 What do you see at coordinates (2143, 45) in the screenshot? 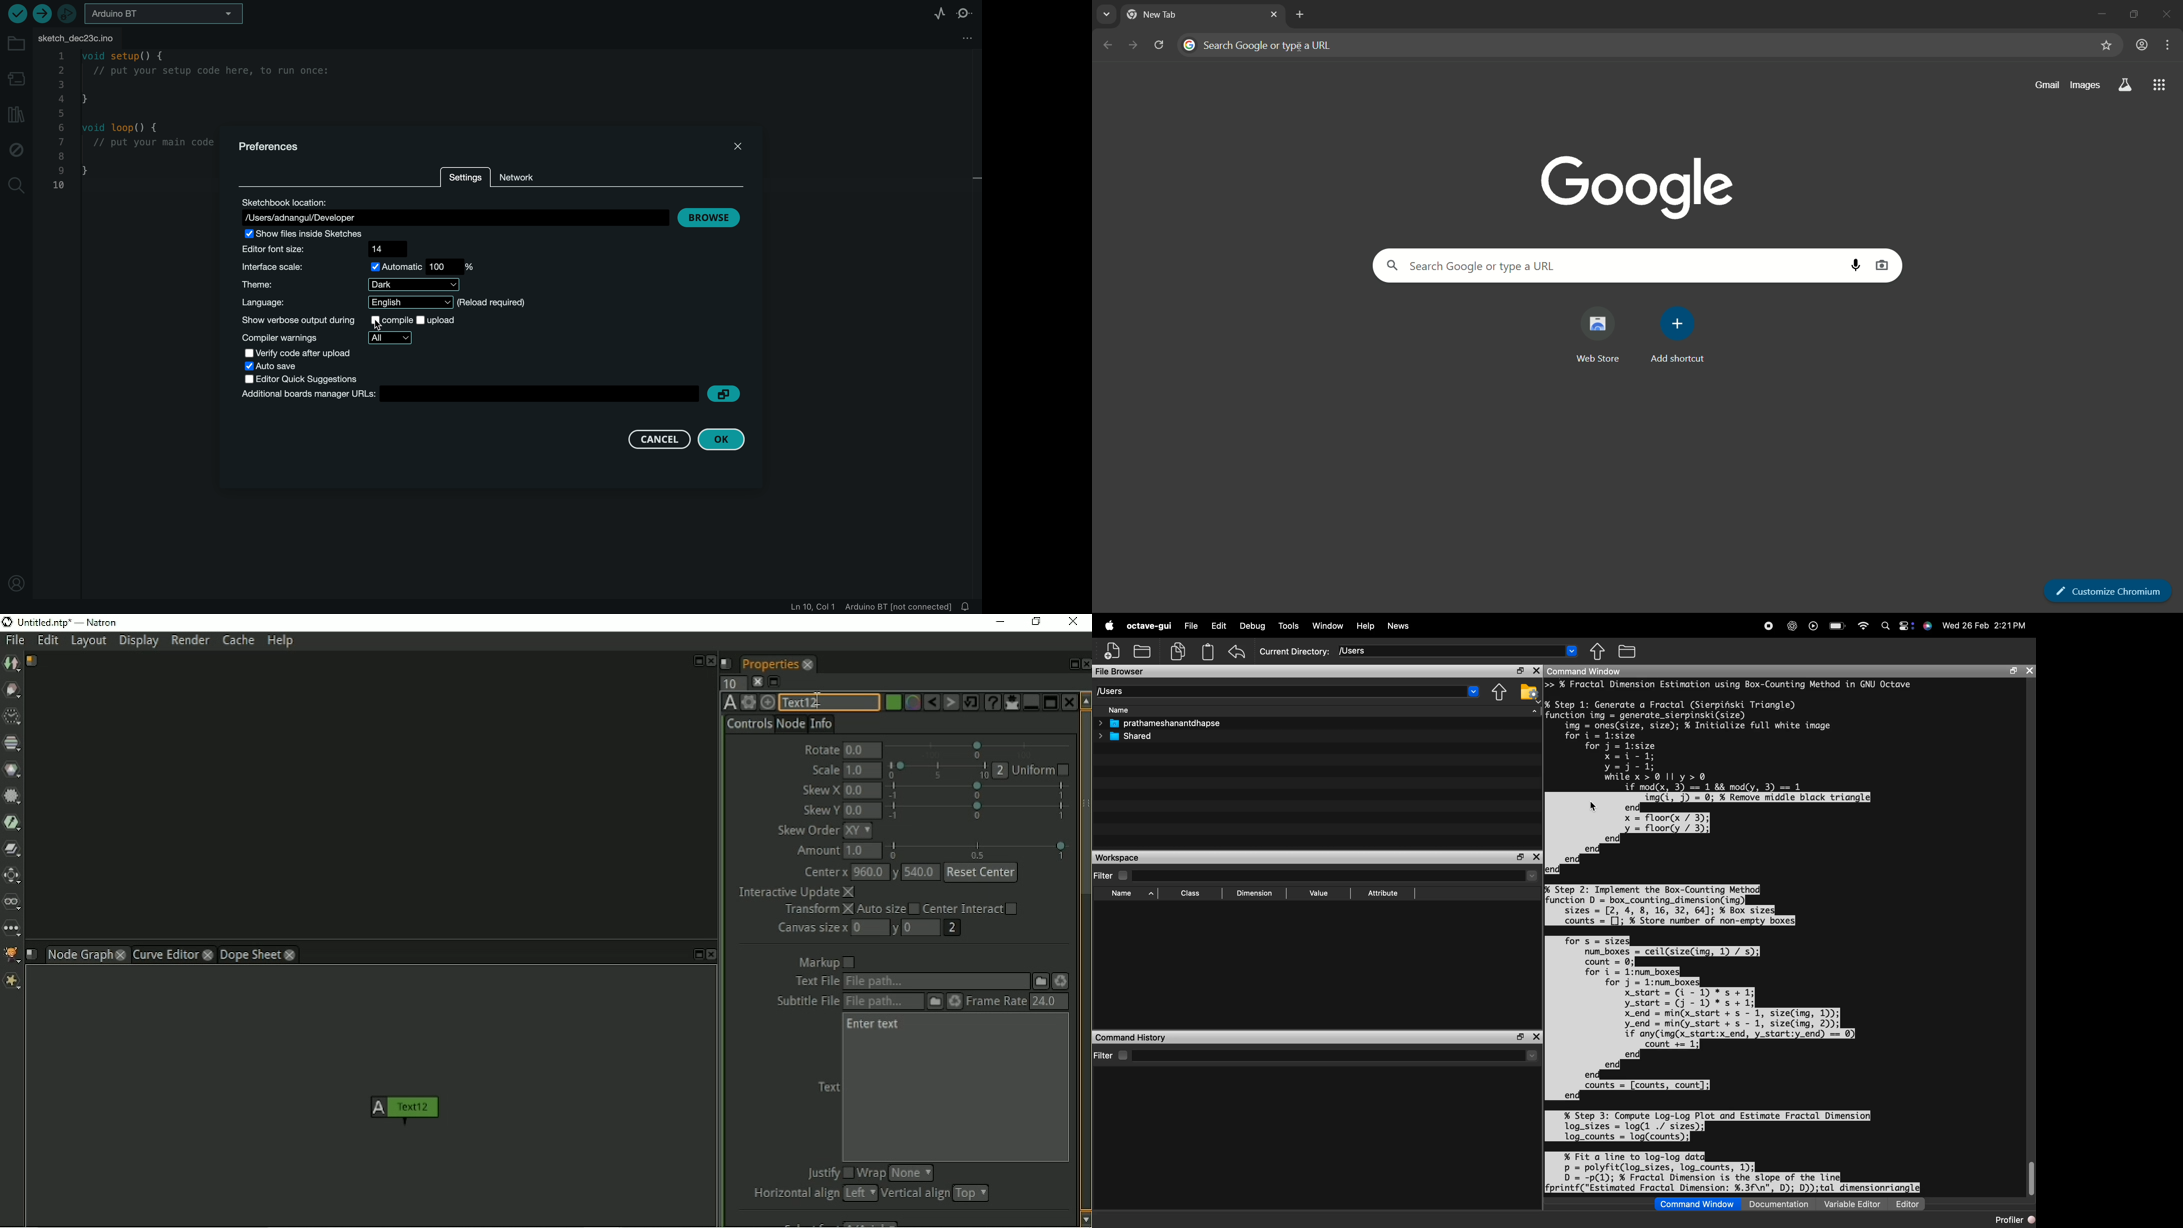
I see `account` at bounding box center [2143, 45].